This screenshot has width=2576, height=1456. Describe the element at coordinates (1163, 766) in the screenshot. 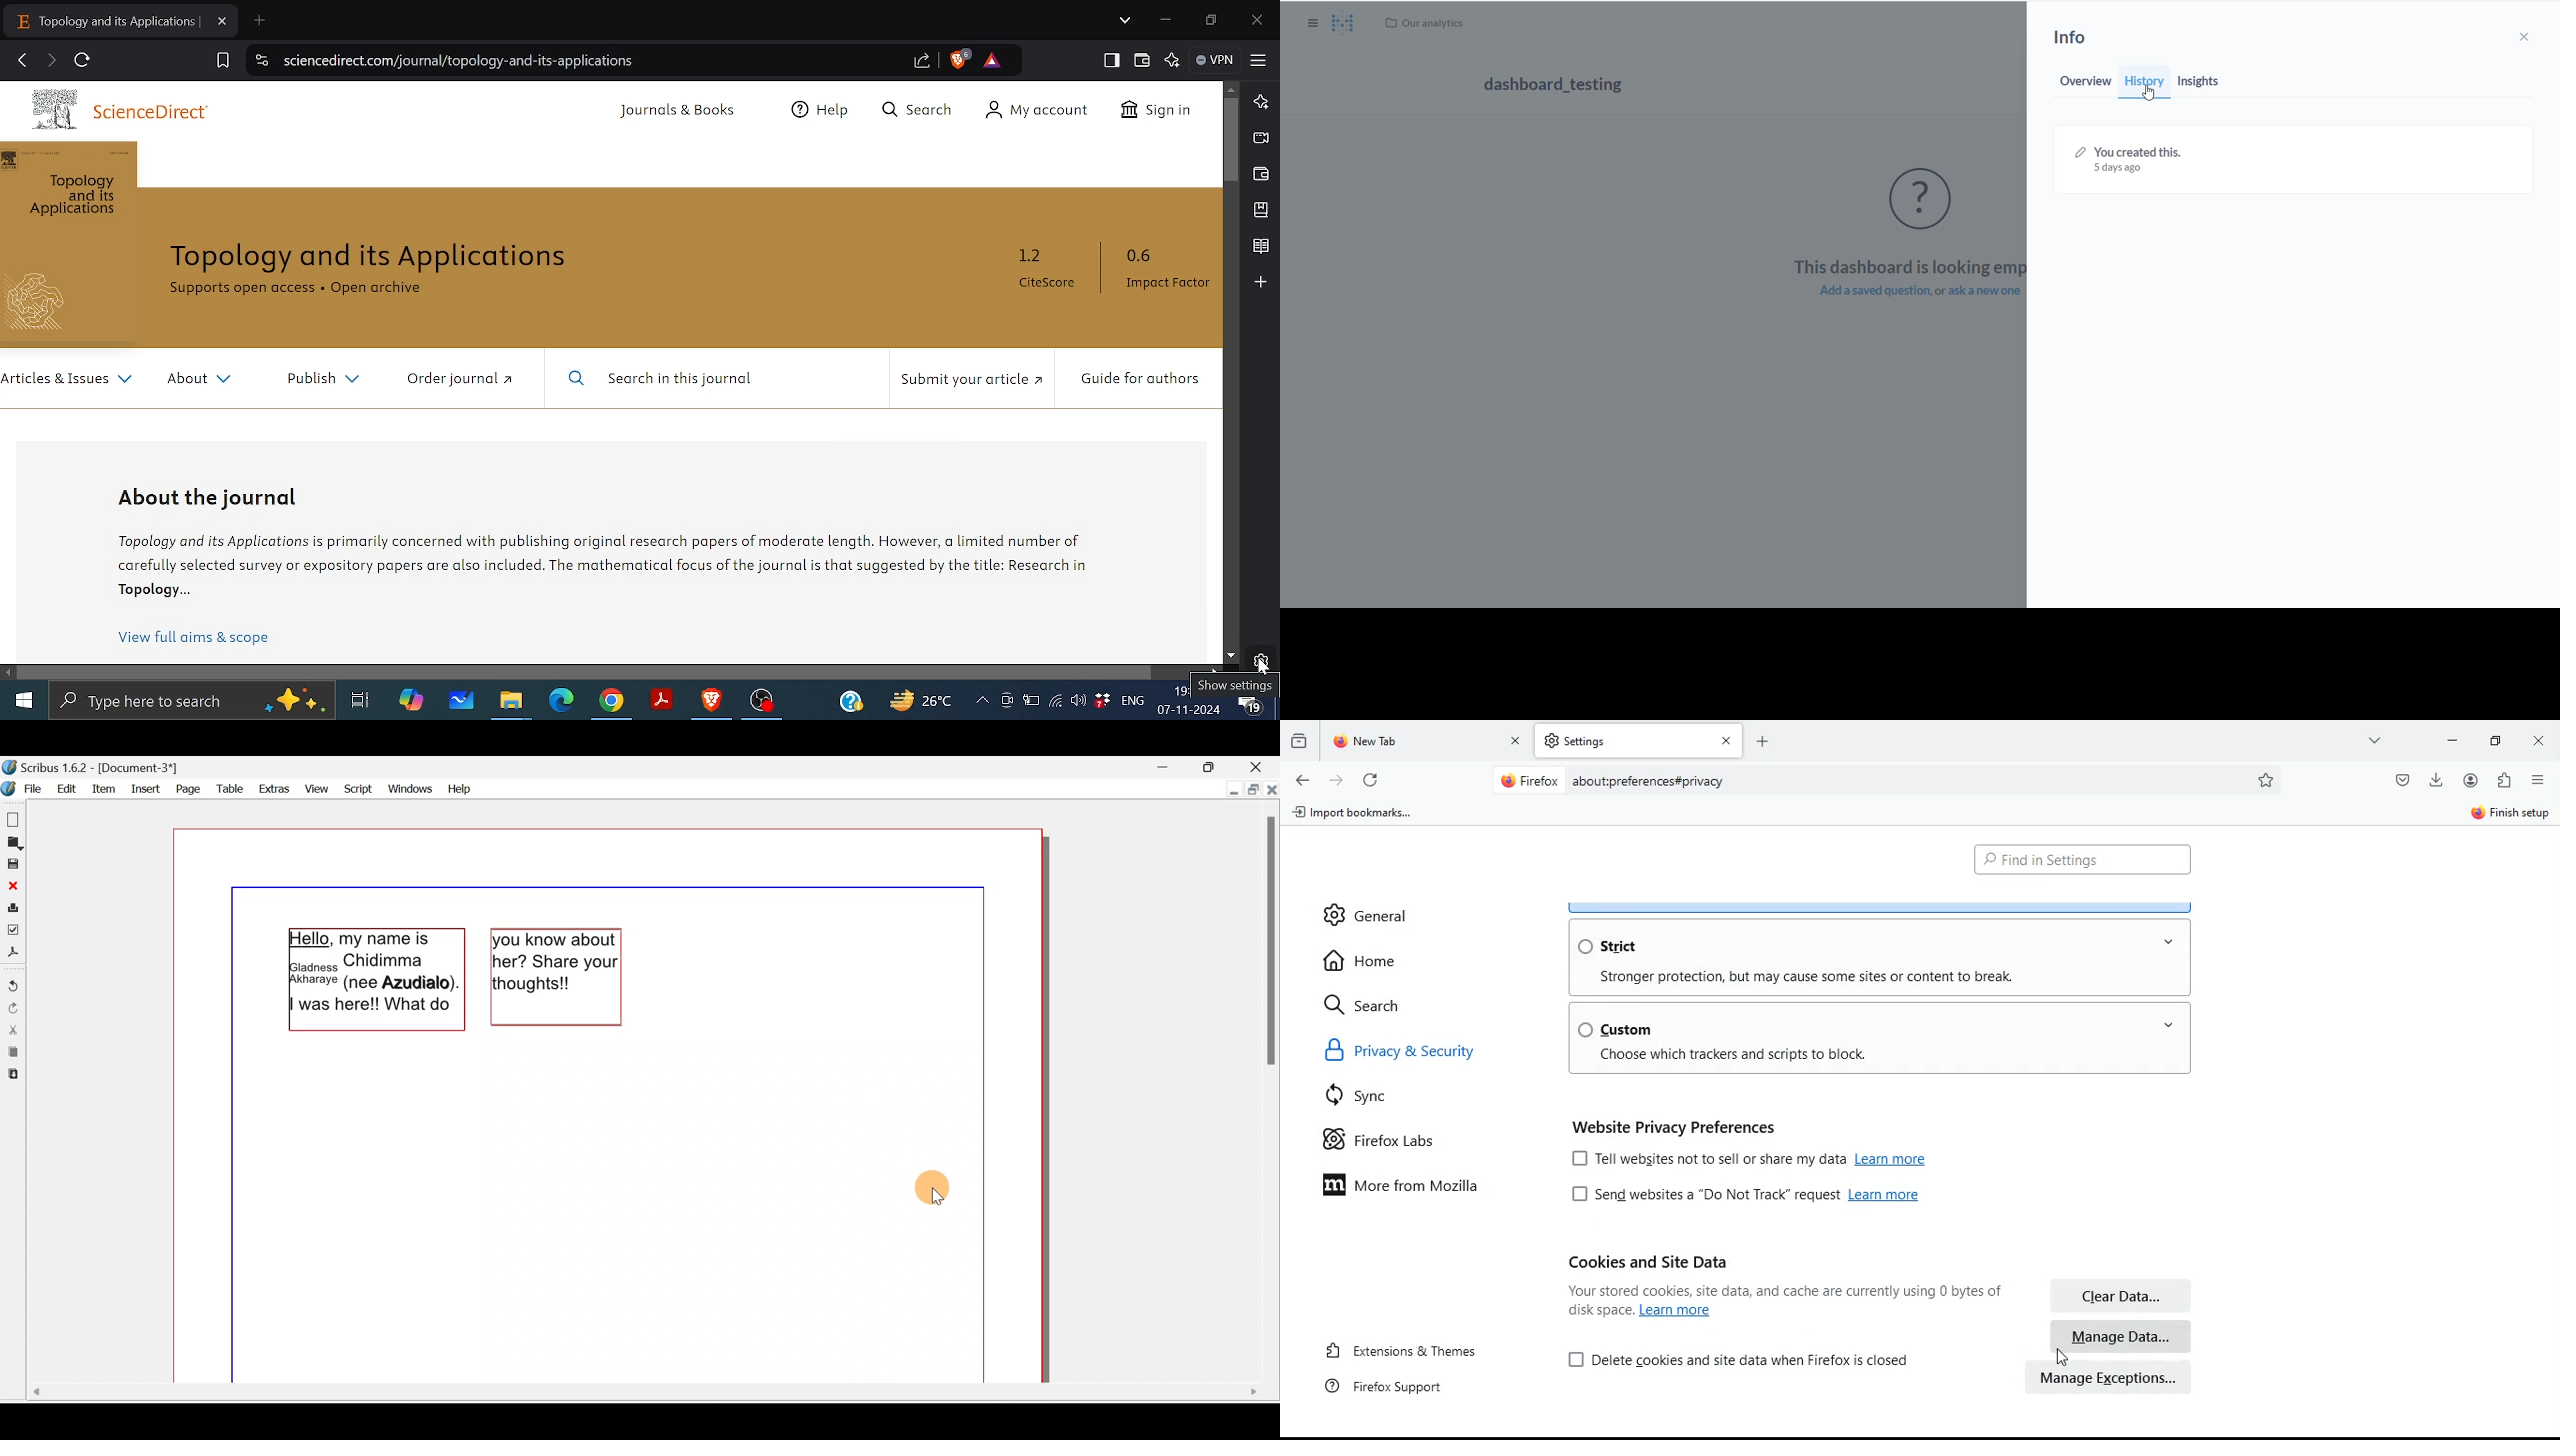

I see `Minimise` at that location.